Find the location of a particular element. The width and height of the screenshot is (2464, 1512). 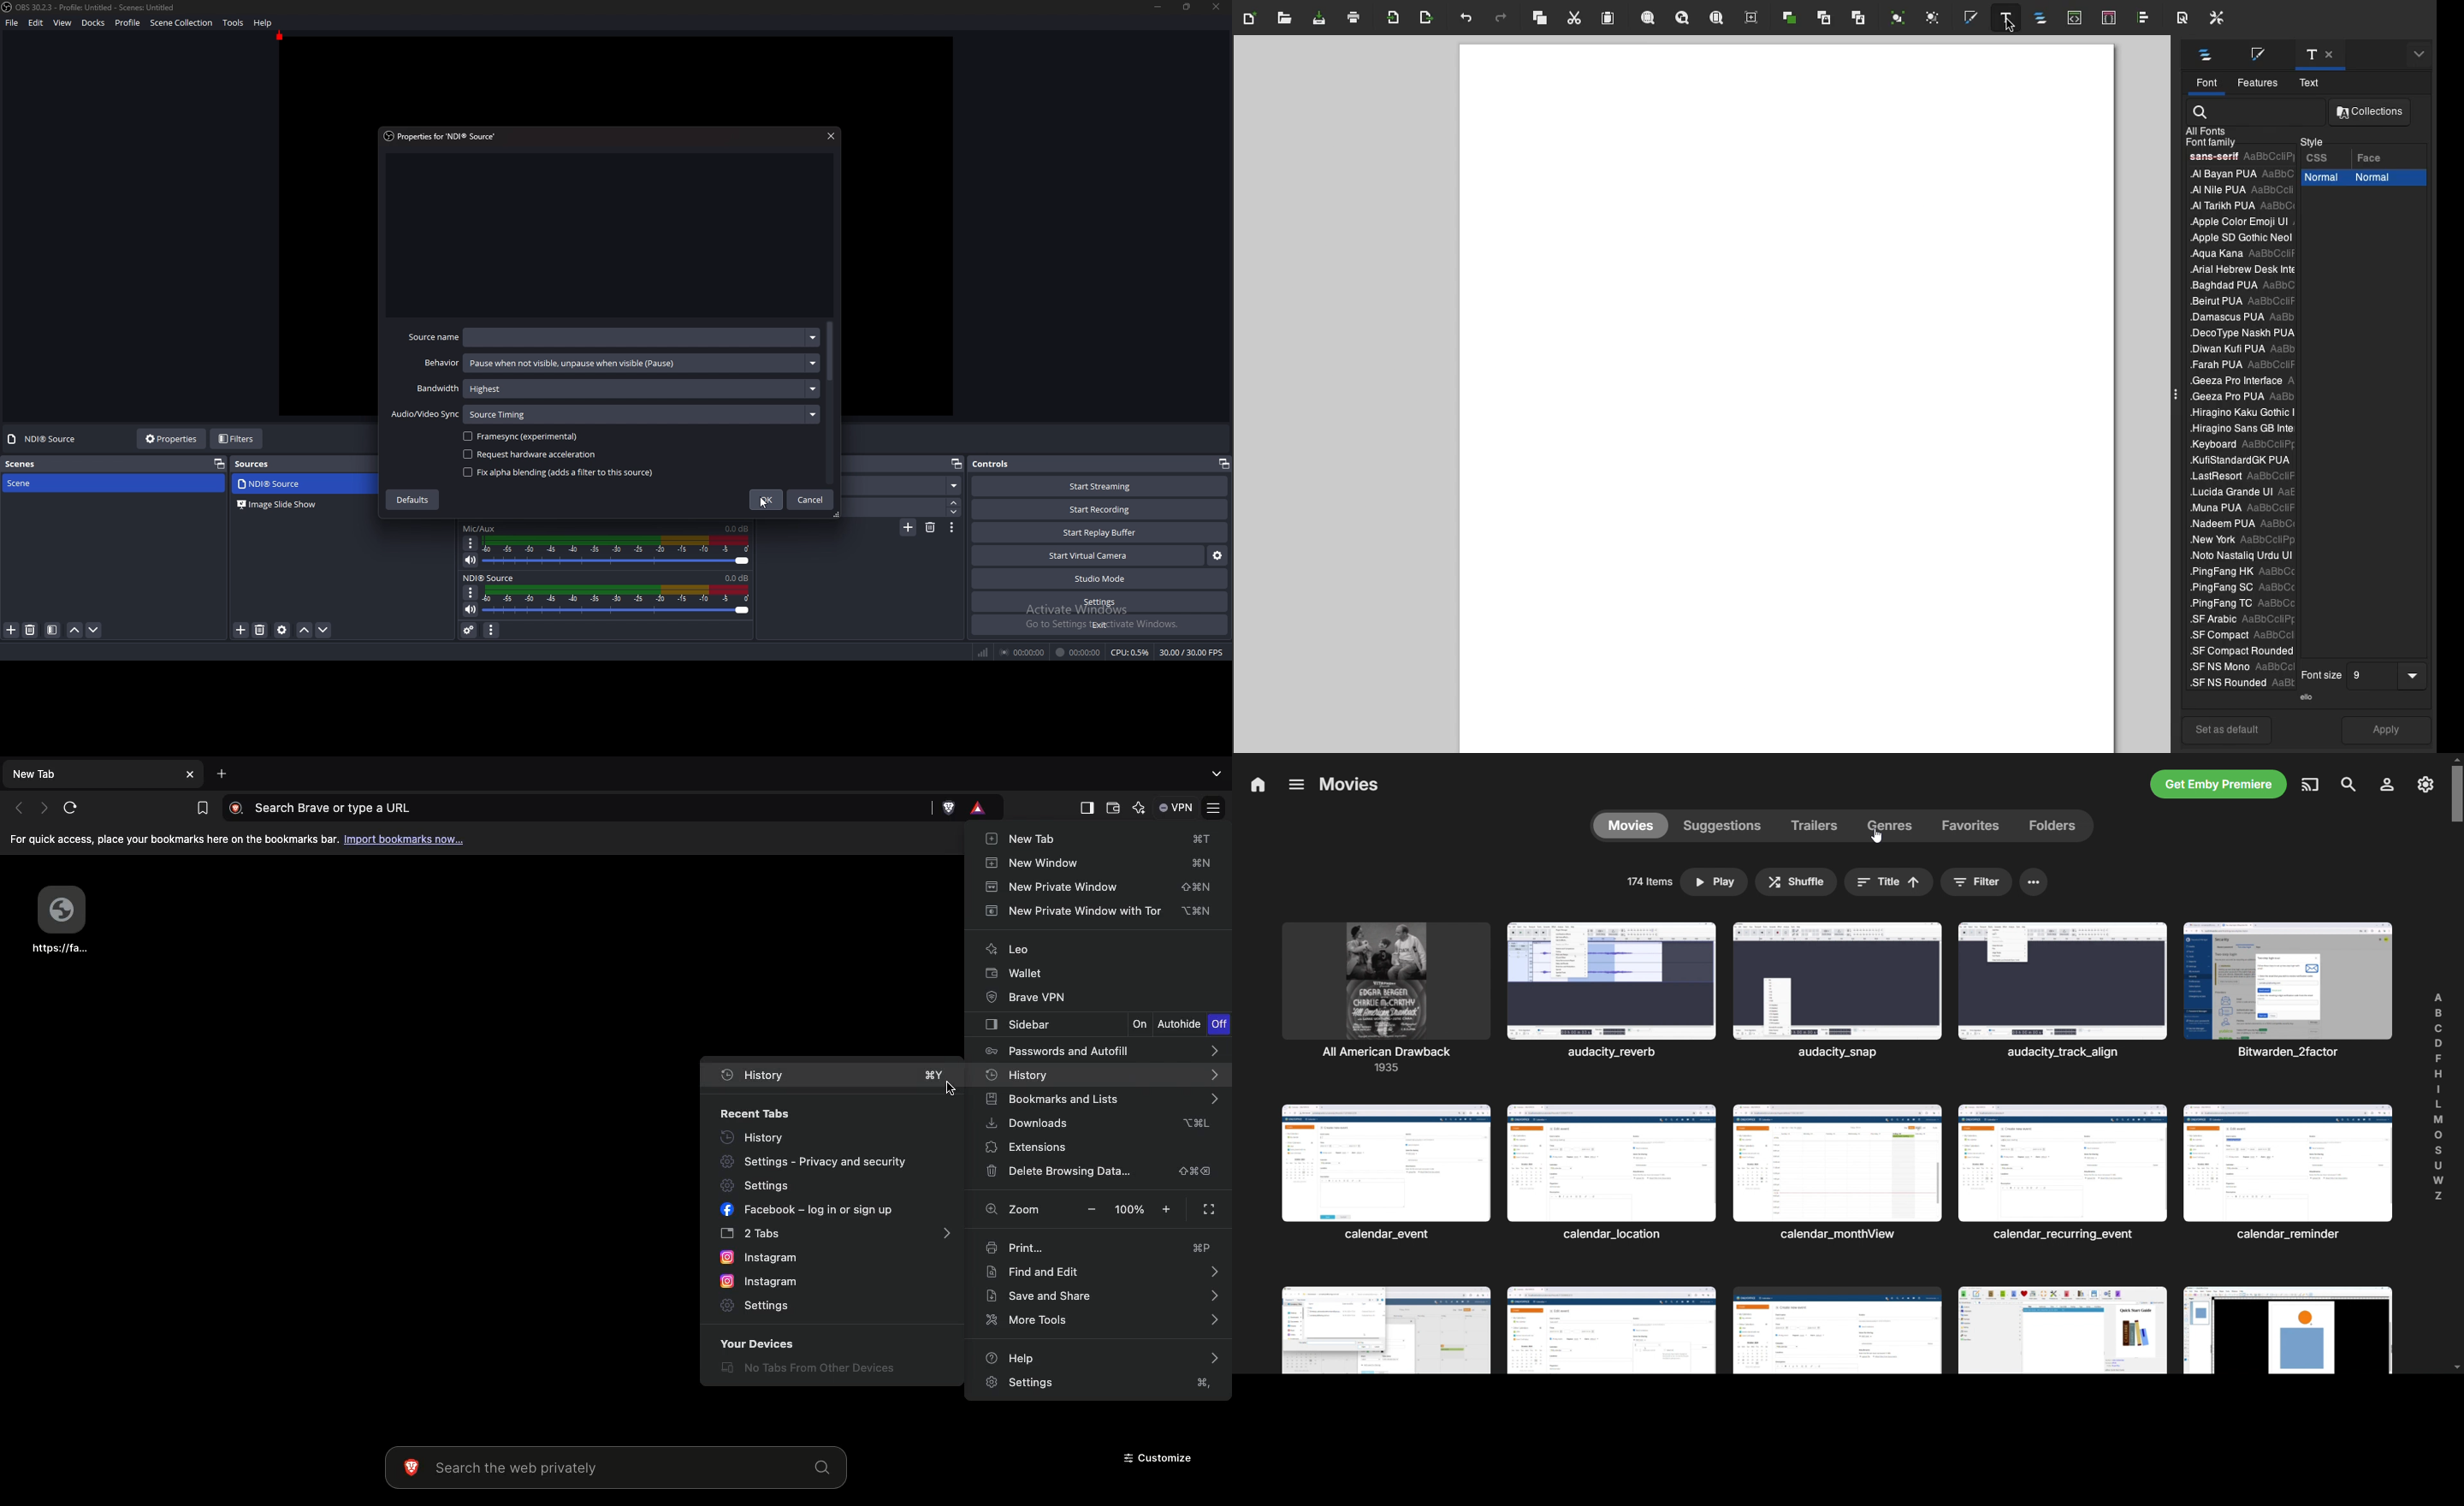

Style is located at coordinates (2313, 140).